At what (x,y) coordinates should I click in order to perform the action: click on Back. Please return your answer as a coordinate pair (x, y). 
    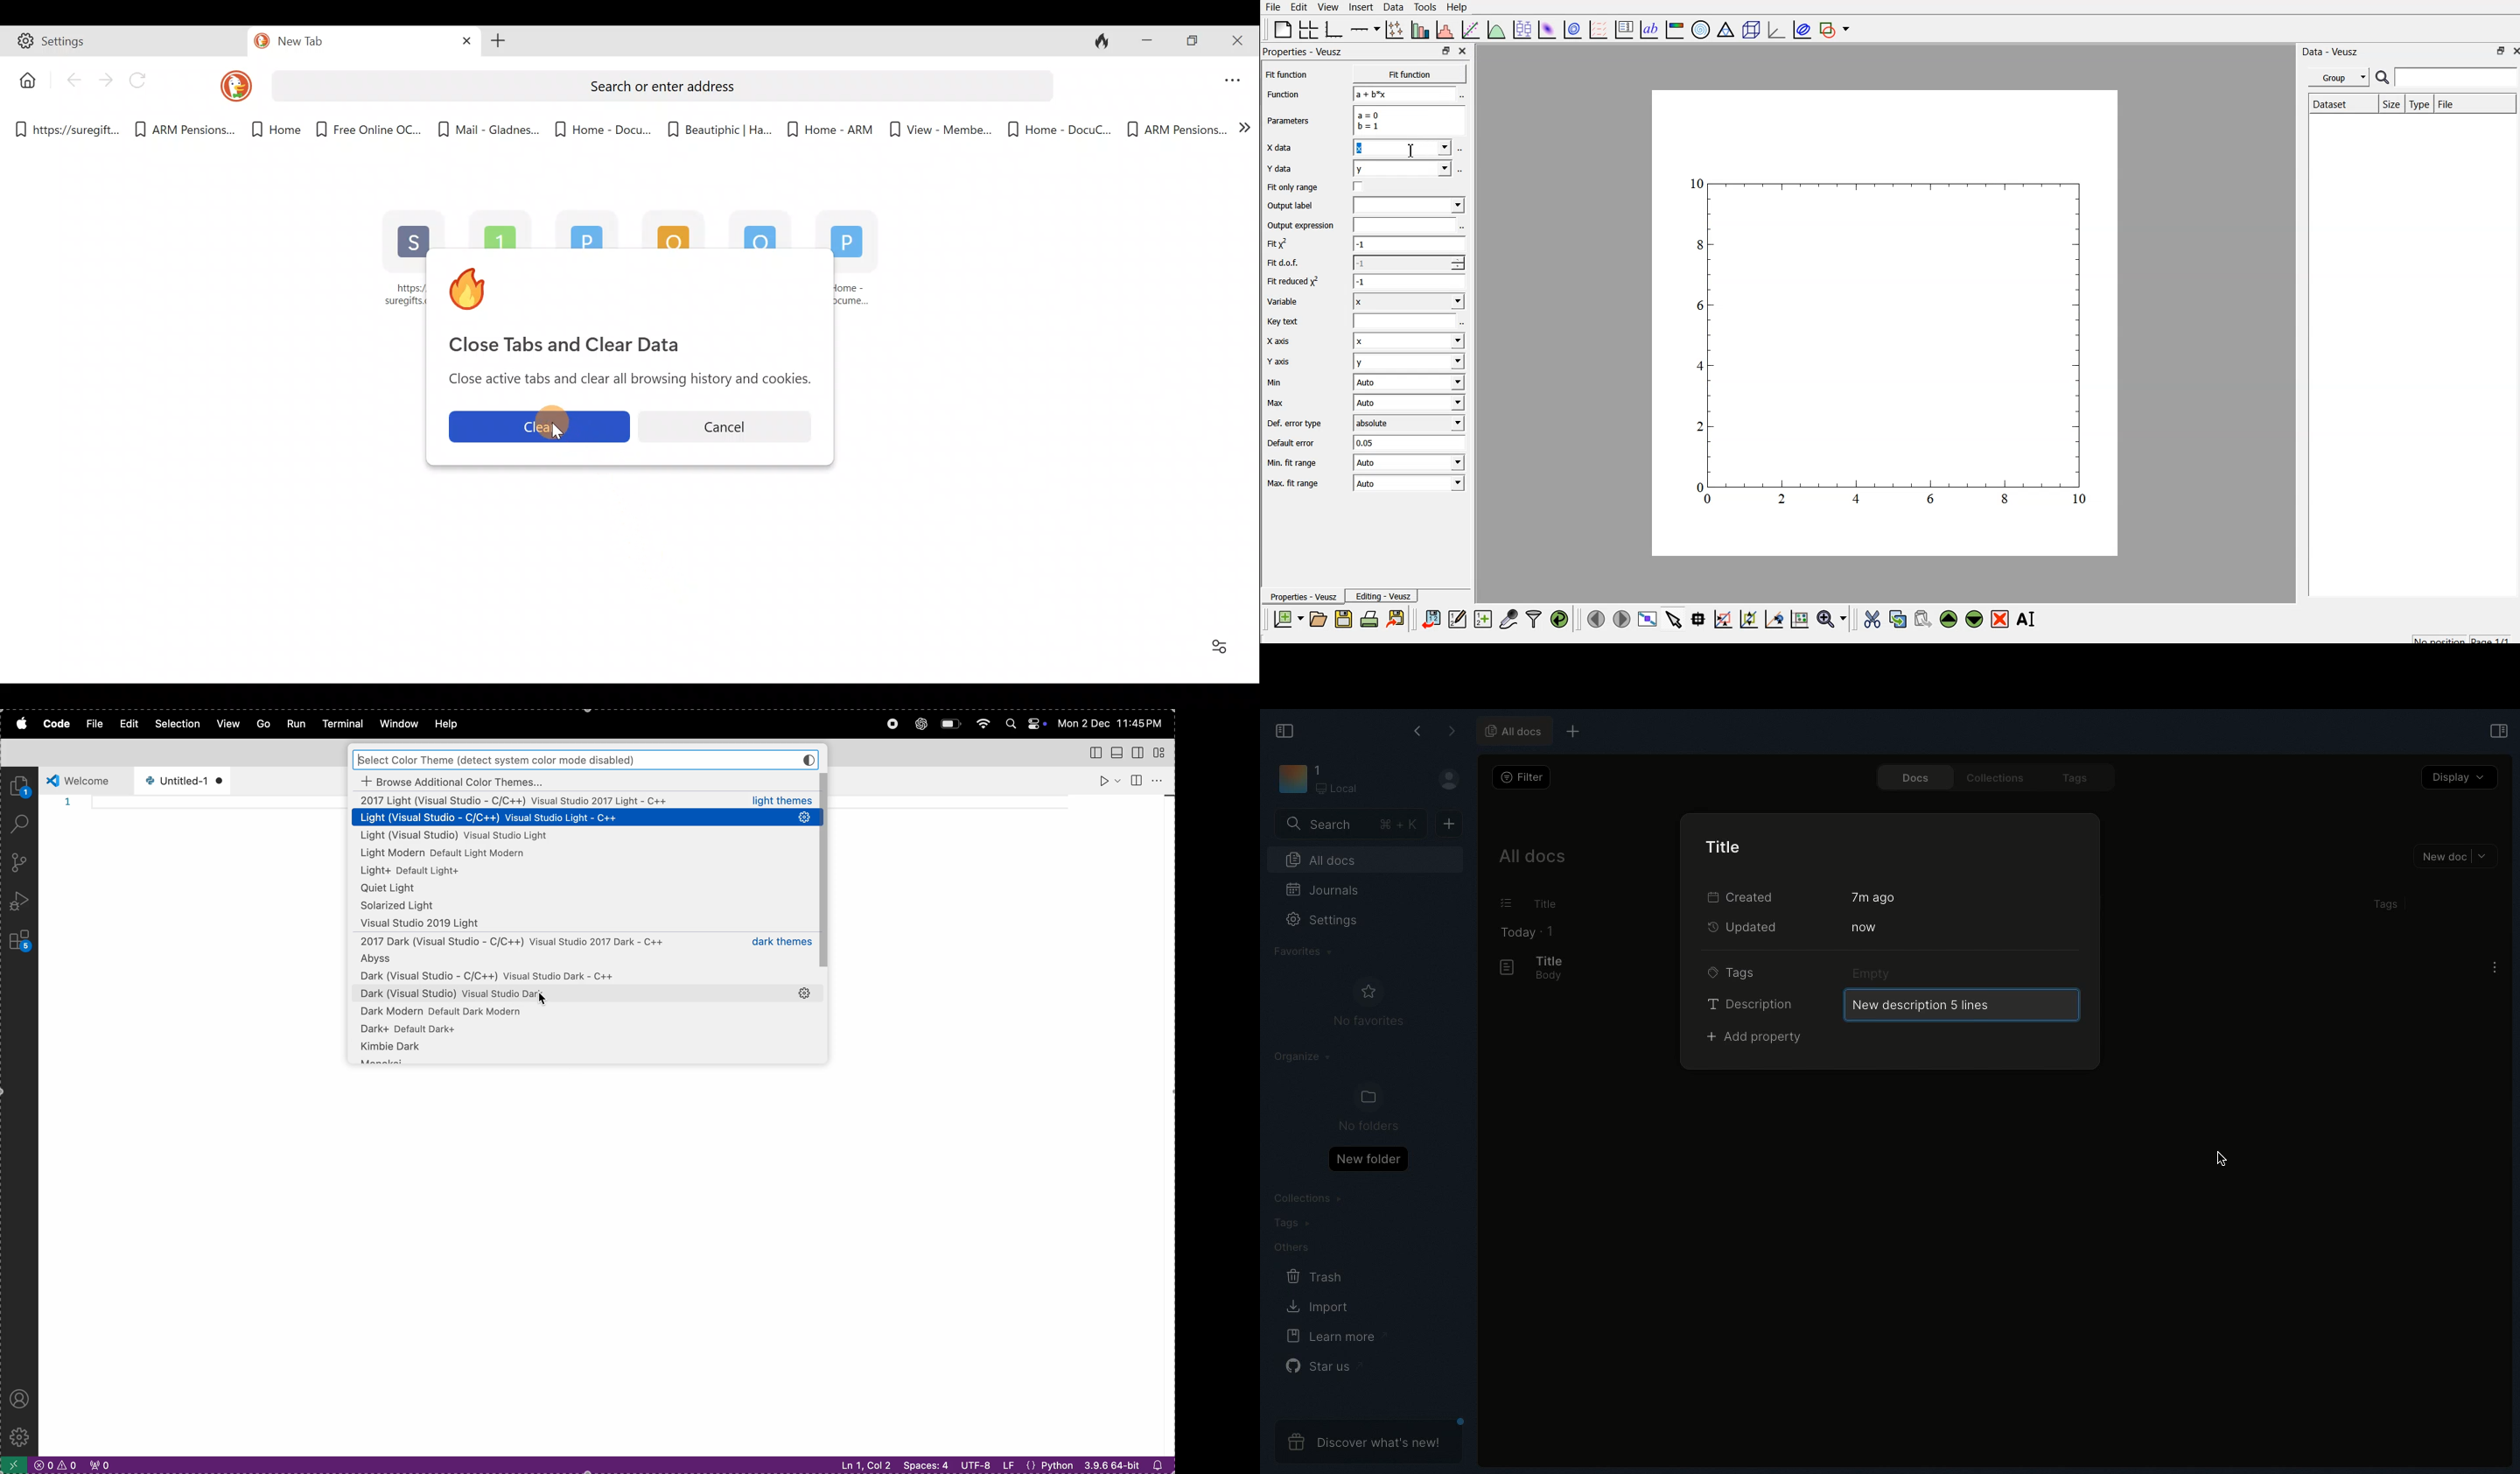
    Looking at the image, I should click on (73, 83).